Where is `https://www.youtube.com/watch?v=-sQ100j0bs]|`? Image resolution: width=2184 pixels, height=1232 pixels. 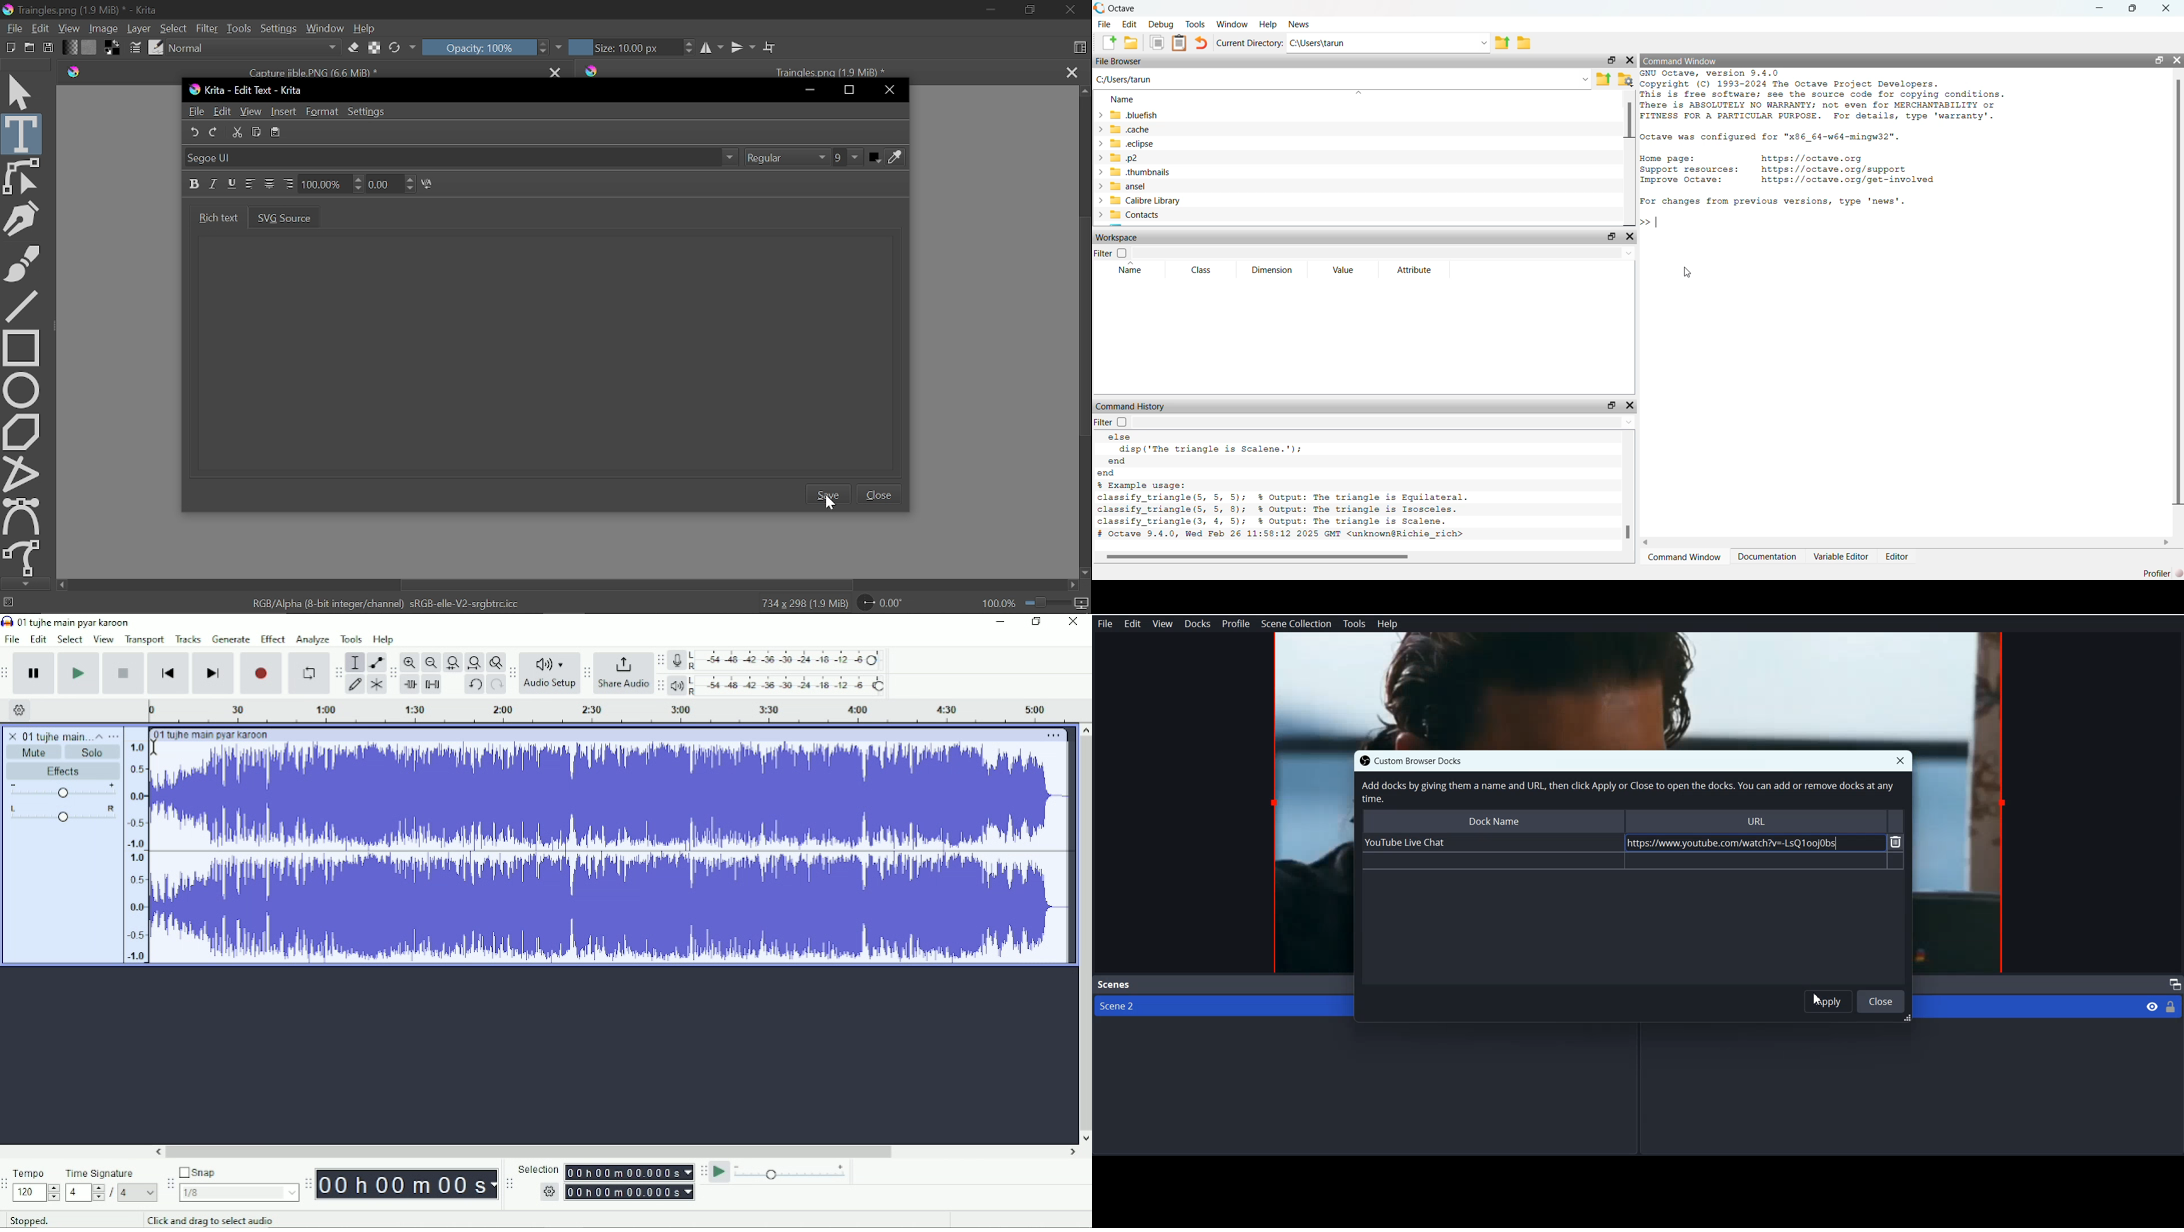 https://www.youtube.com/watch?v=-sQ100j0bs]| is located at coordinates (1749, 843).